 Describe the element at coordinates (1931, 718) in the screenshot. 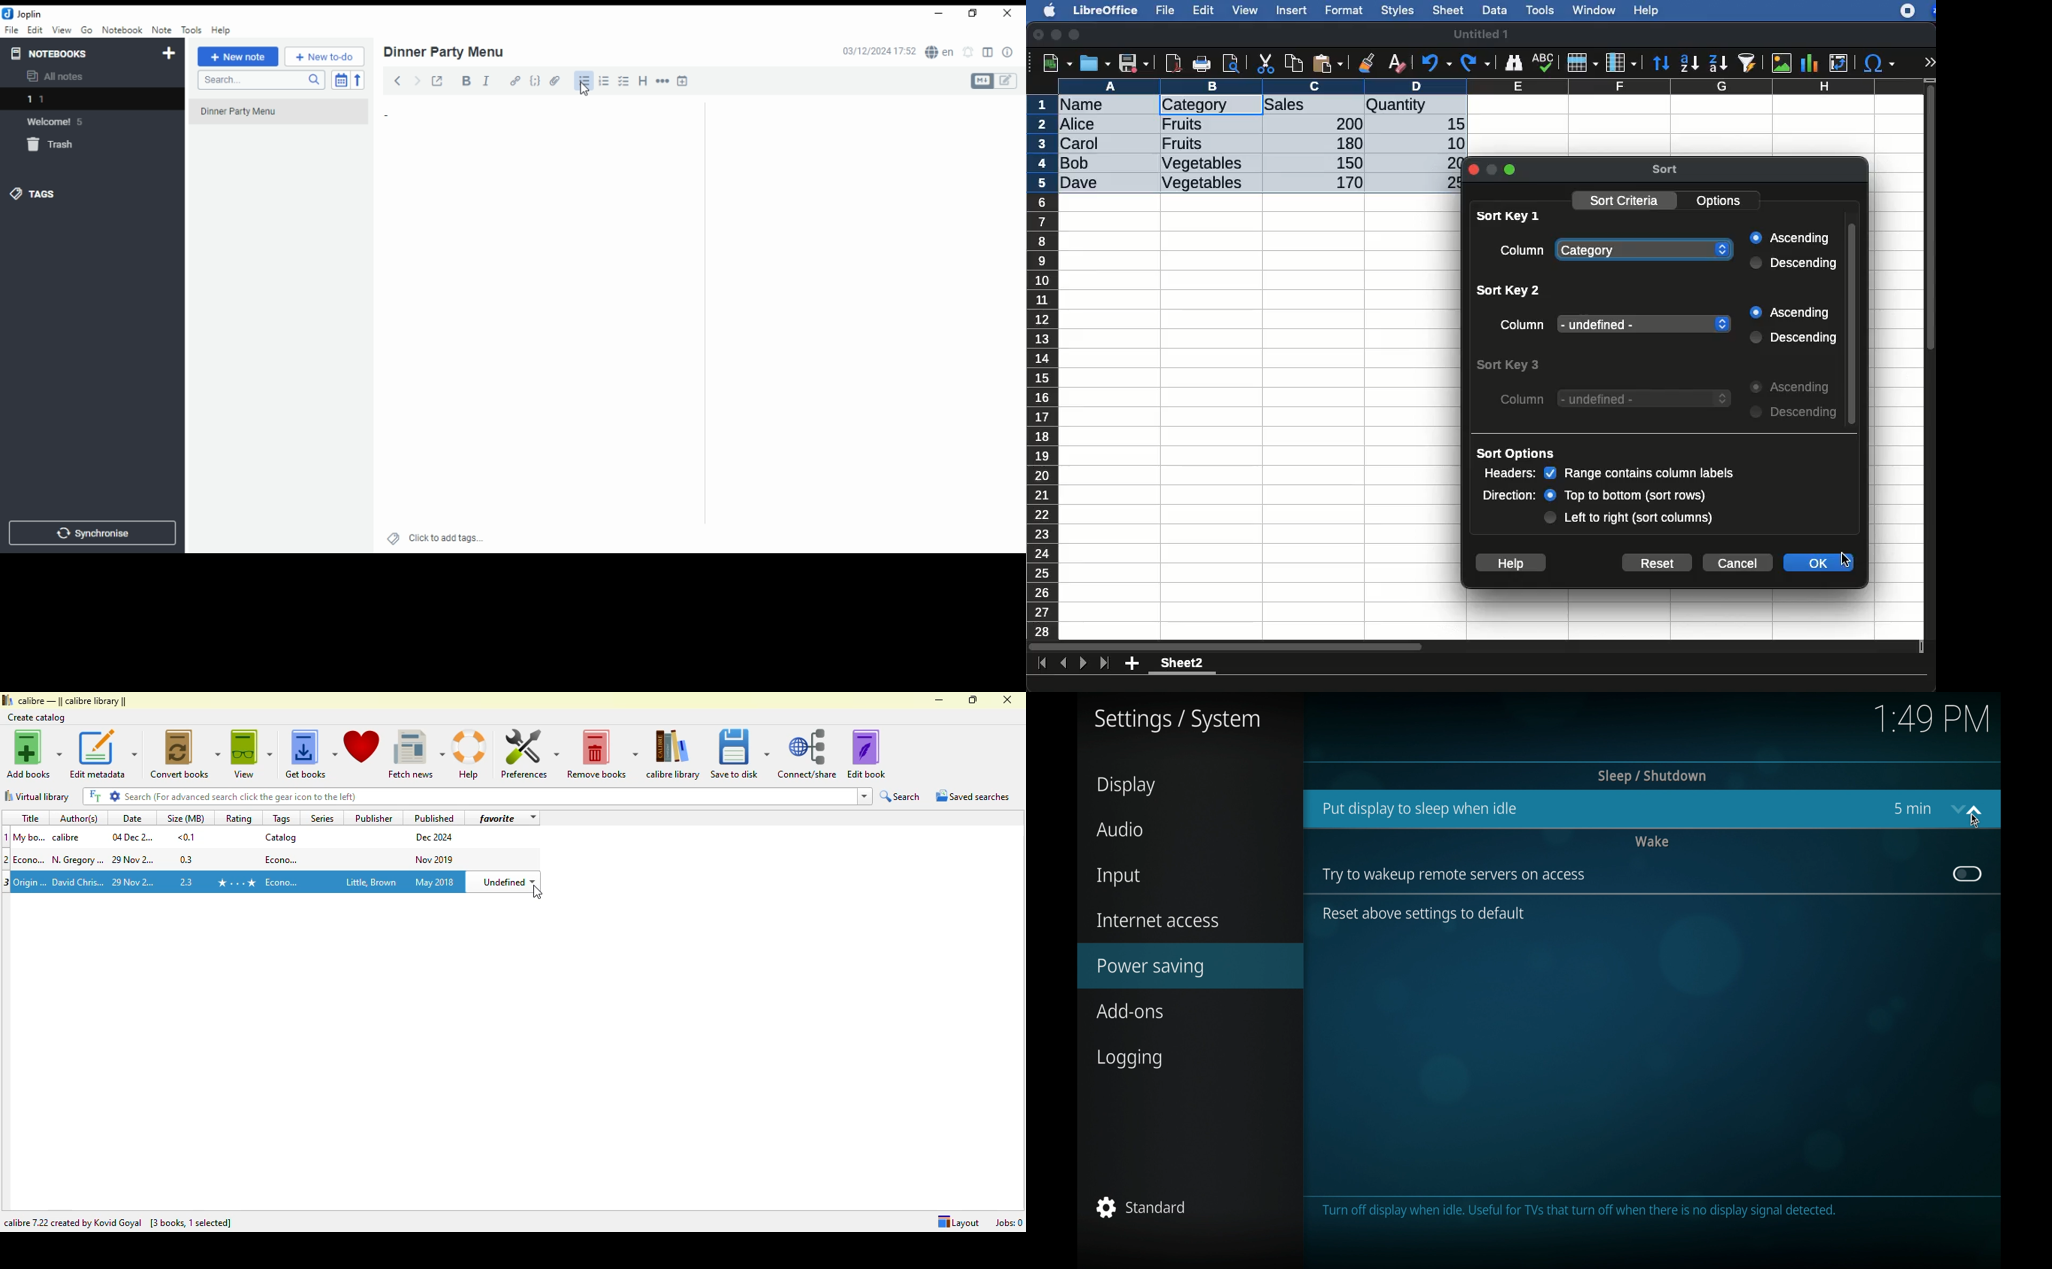

I see `time` at that location.